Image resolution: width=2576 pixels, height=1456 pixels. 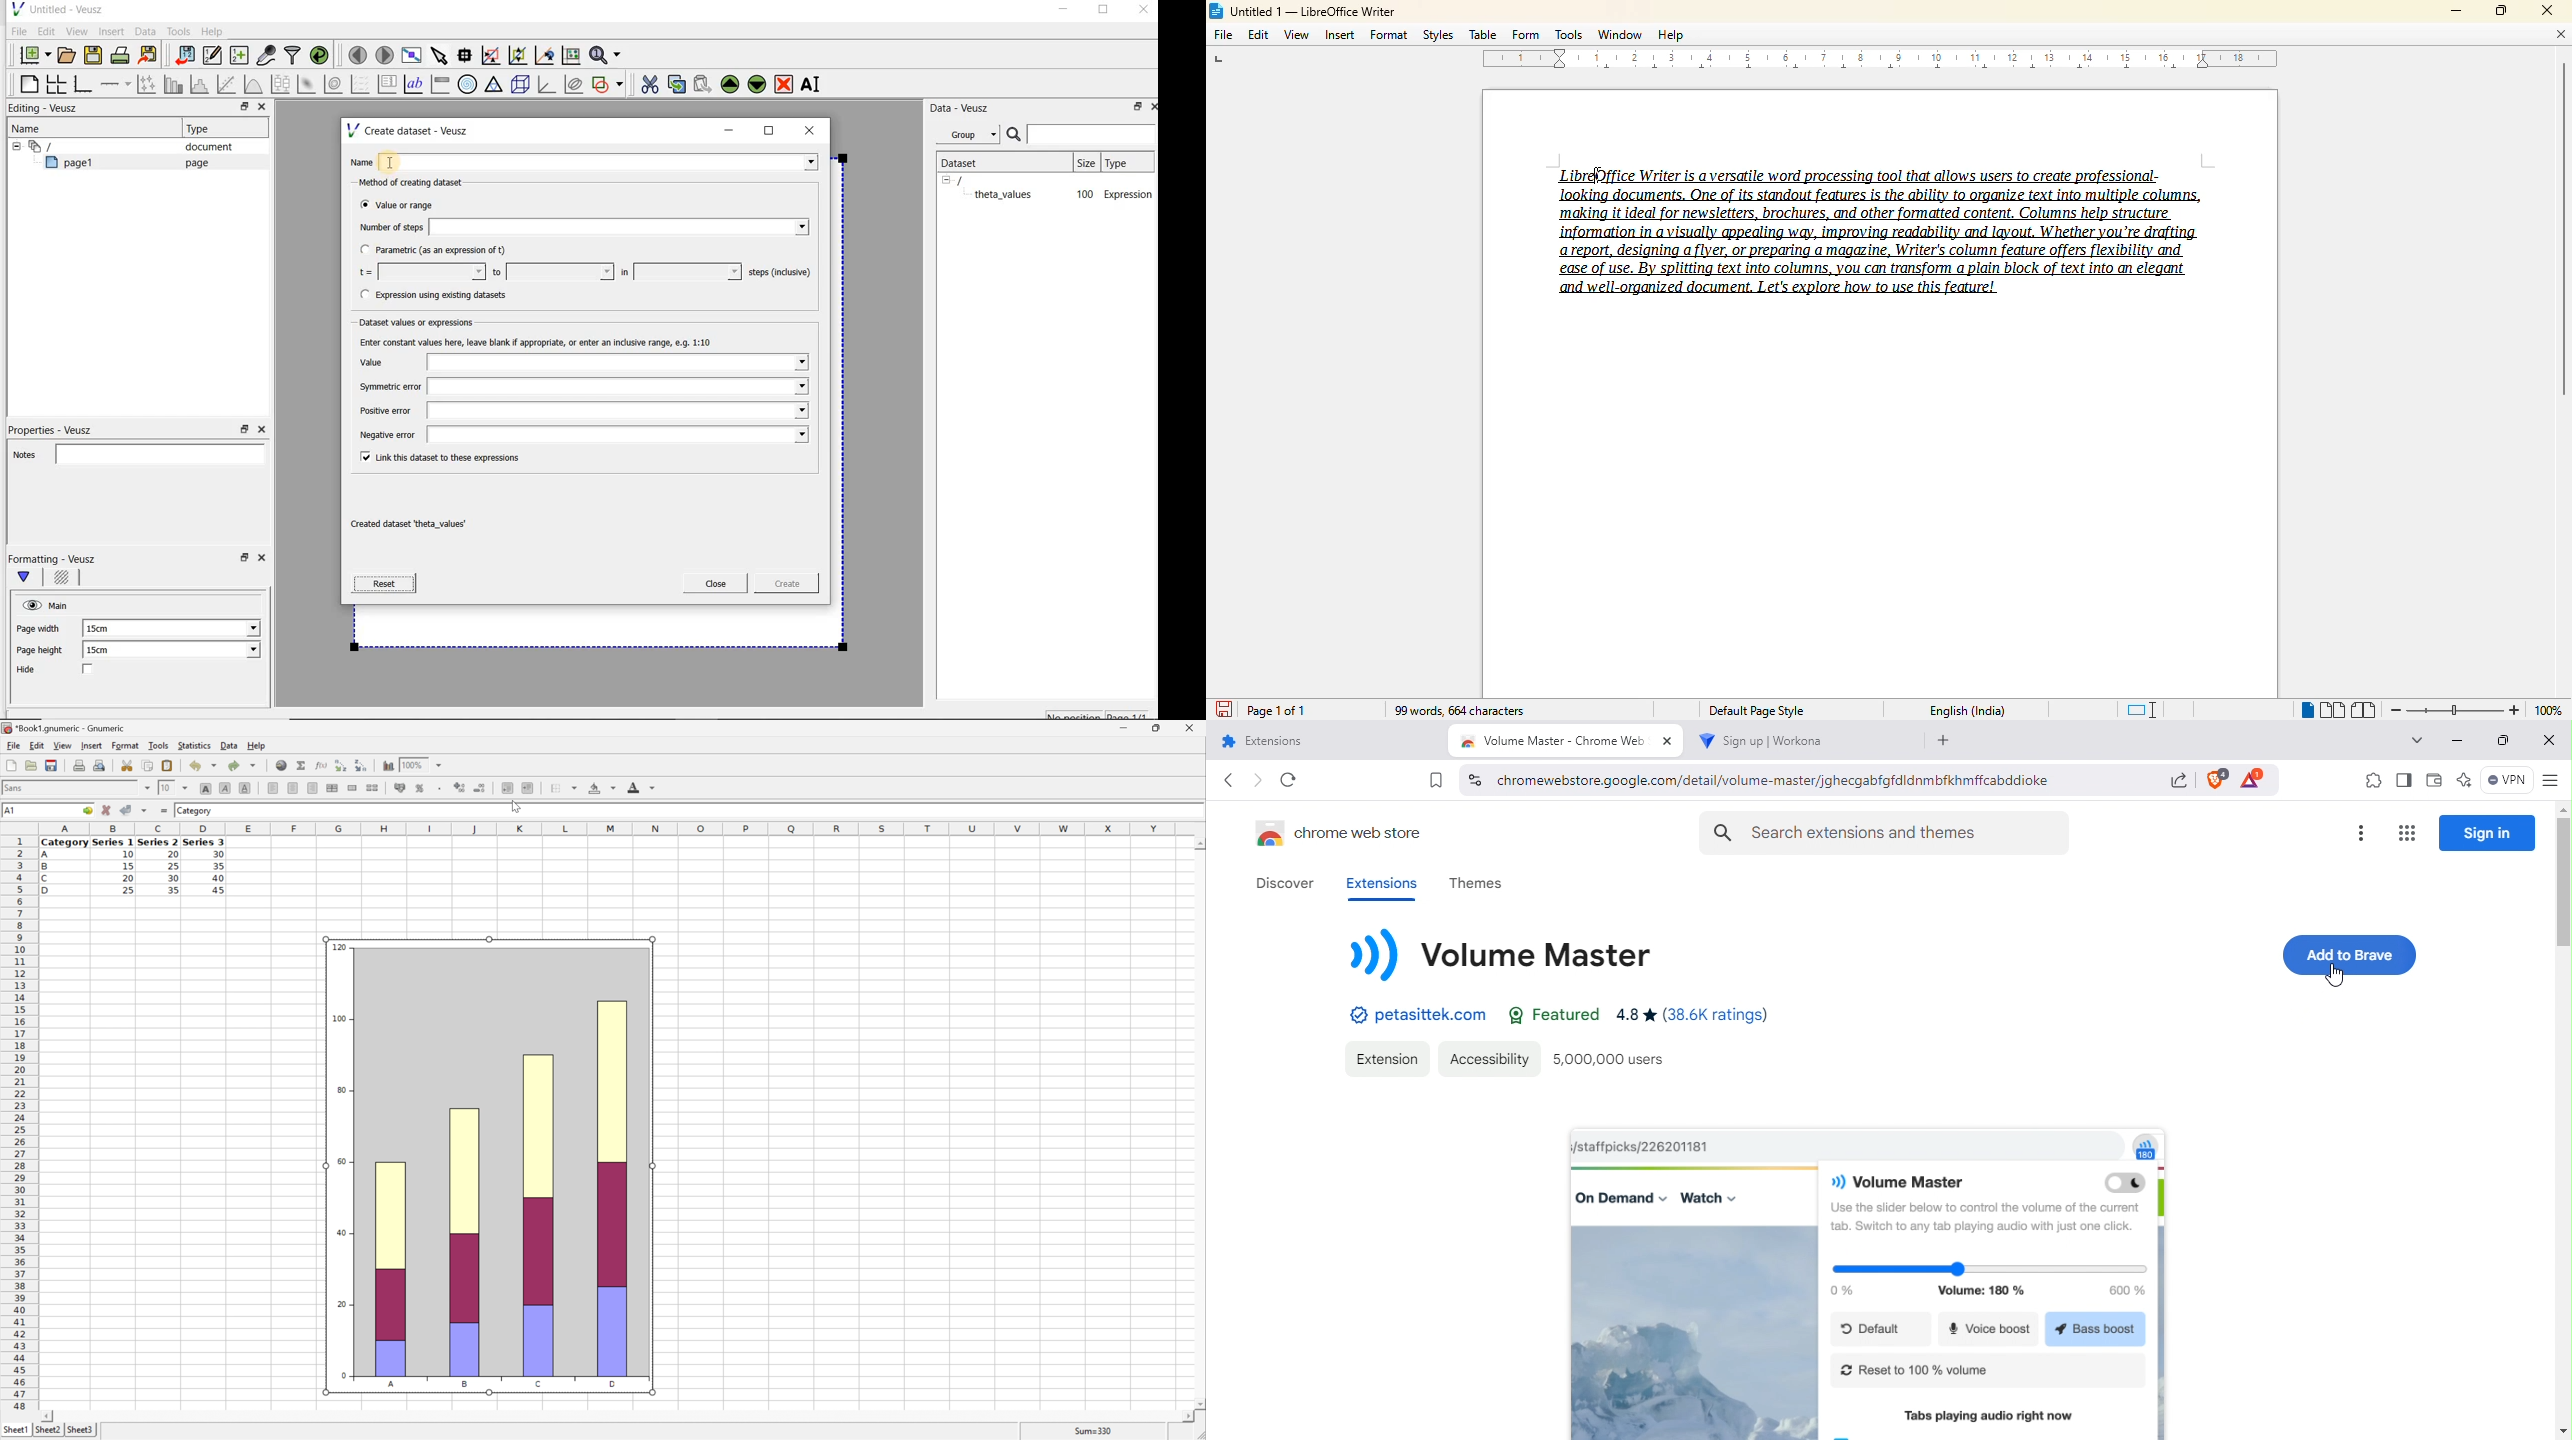 I want to click on edit, so click(x=1259, y=35).